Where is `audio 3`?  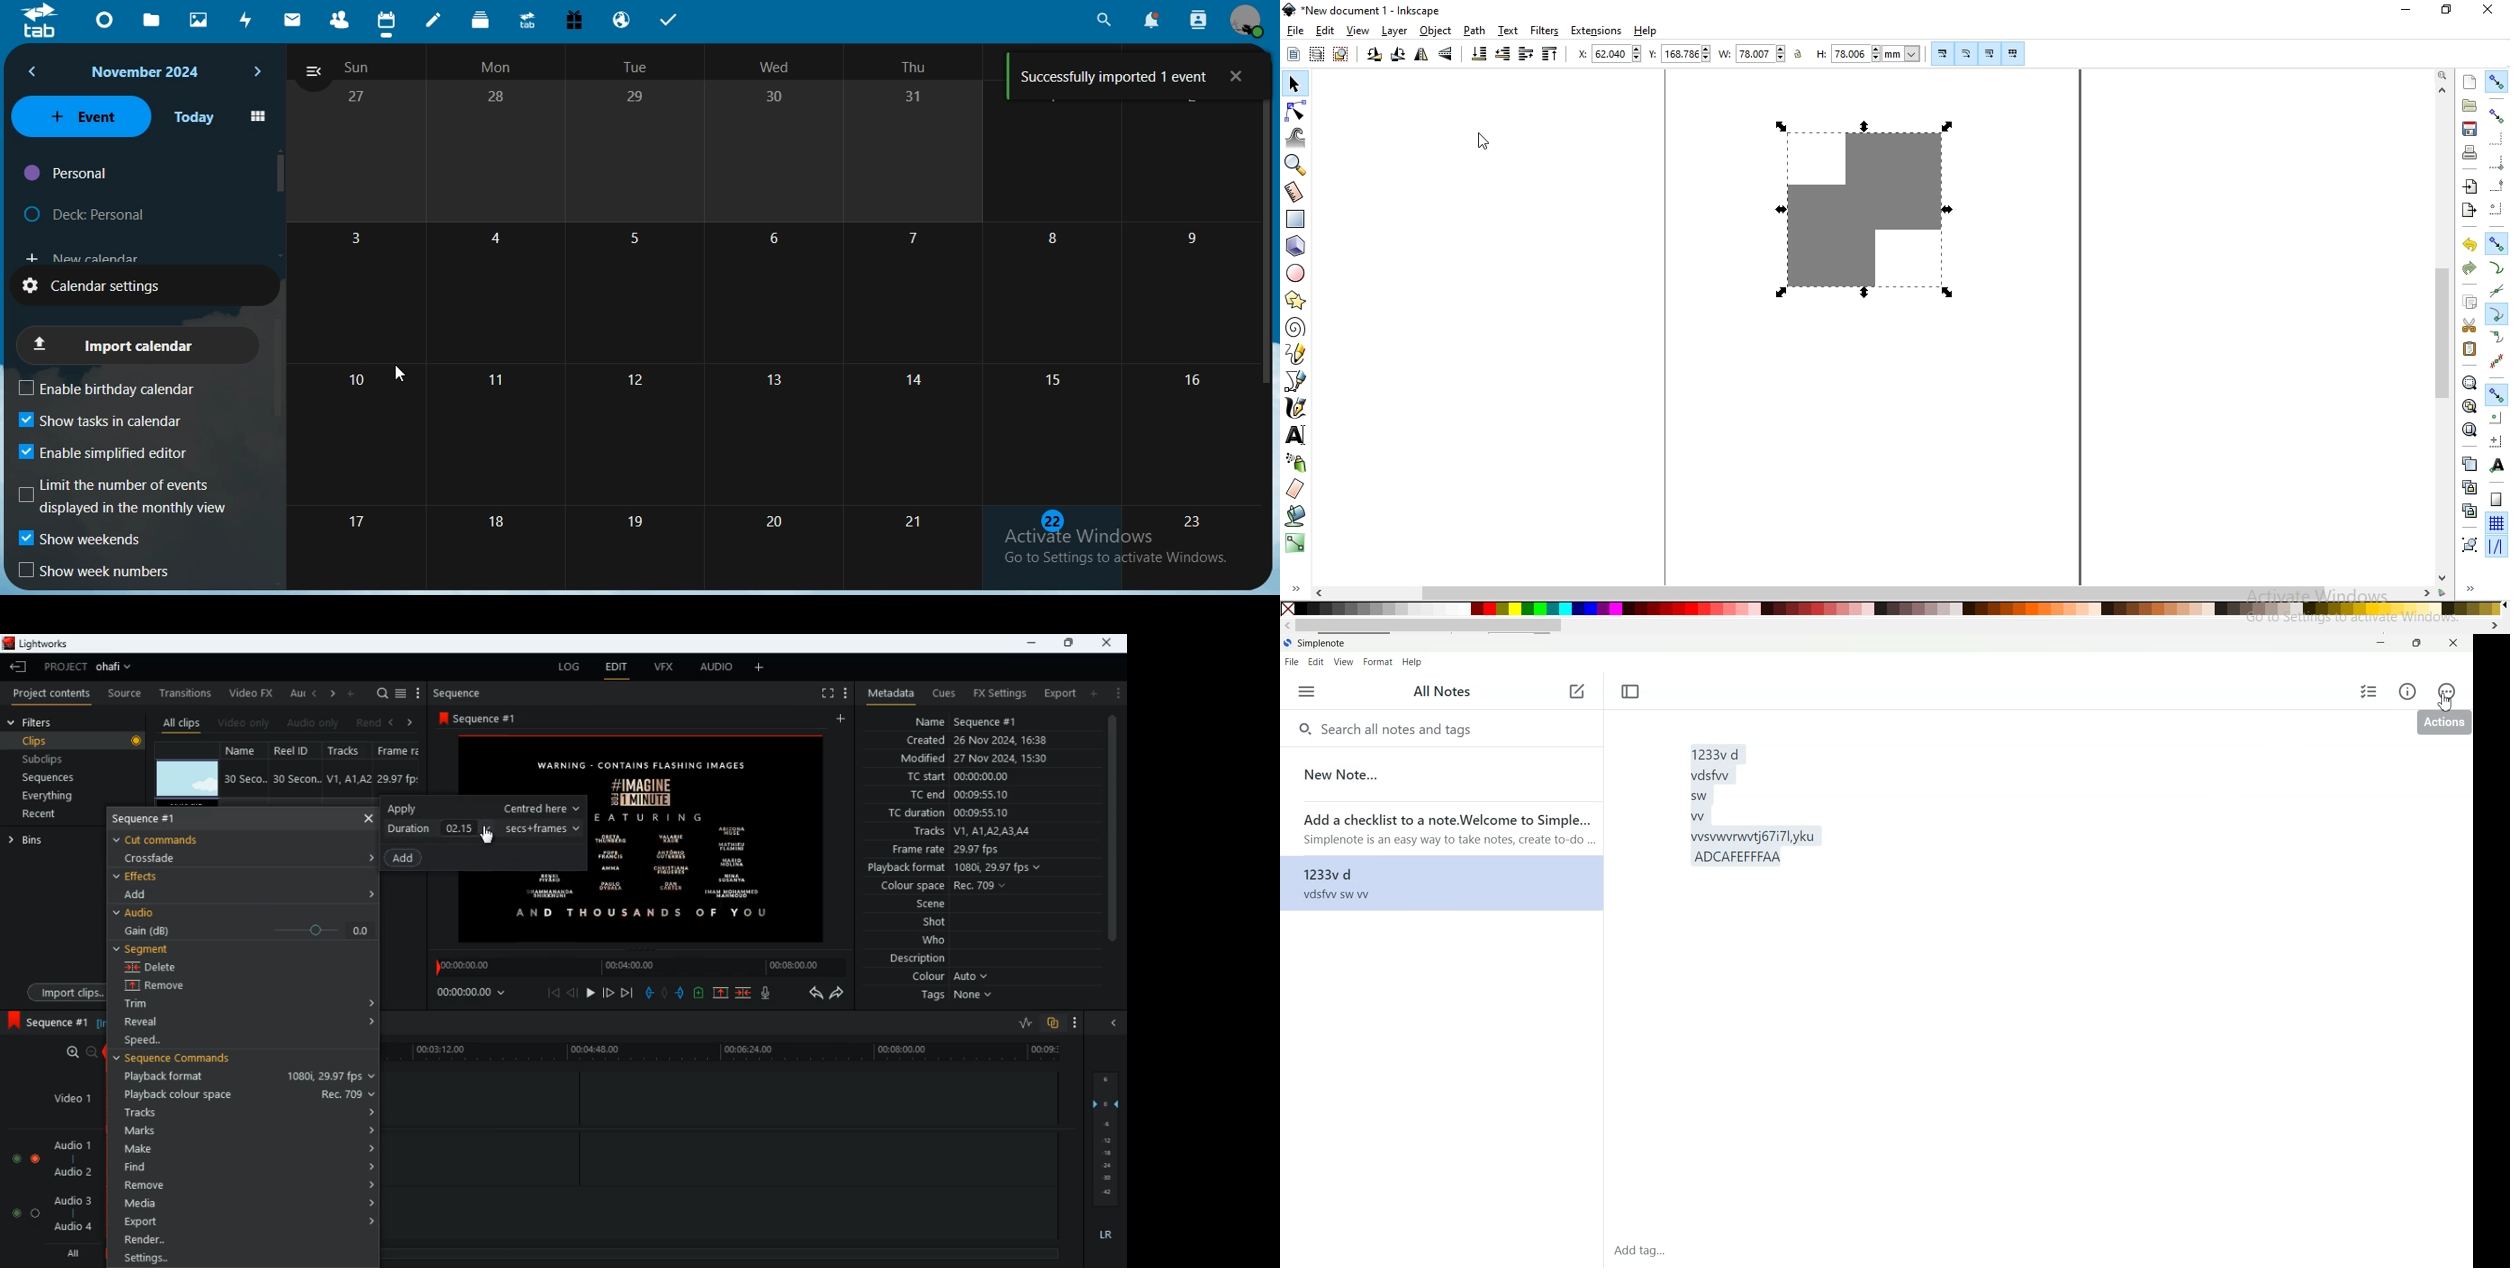
audio 3 is located at coordinates (69, 1199).